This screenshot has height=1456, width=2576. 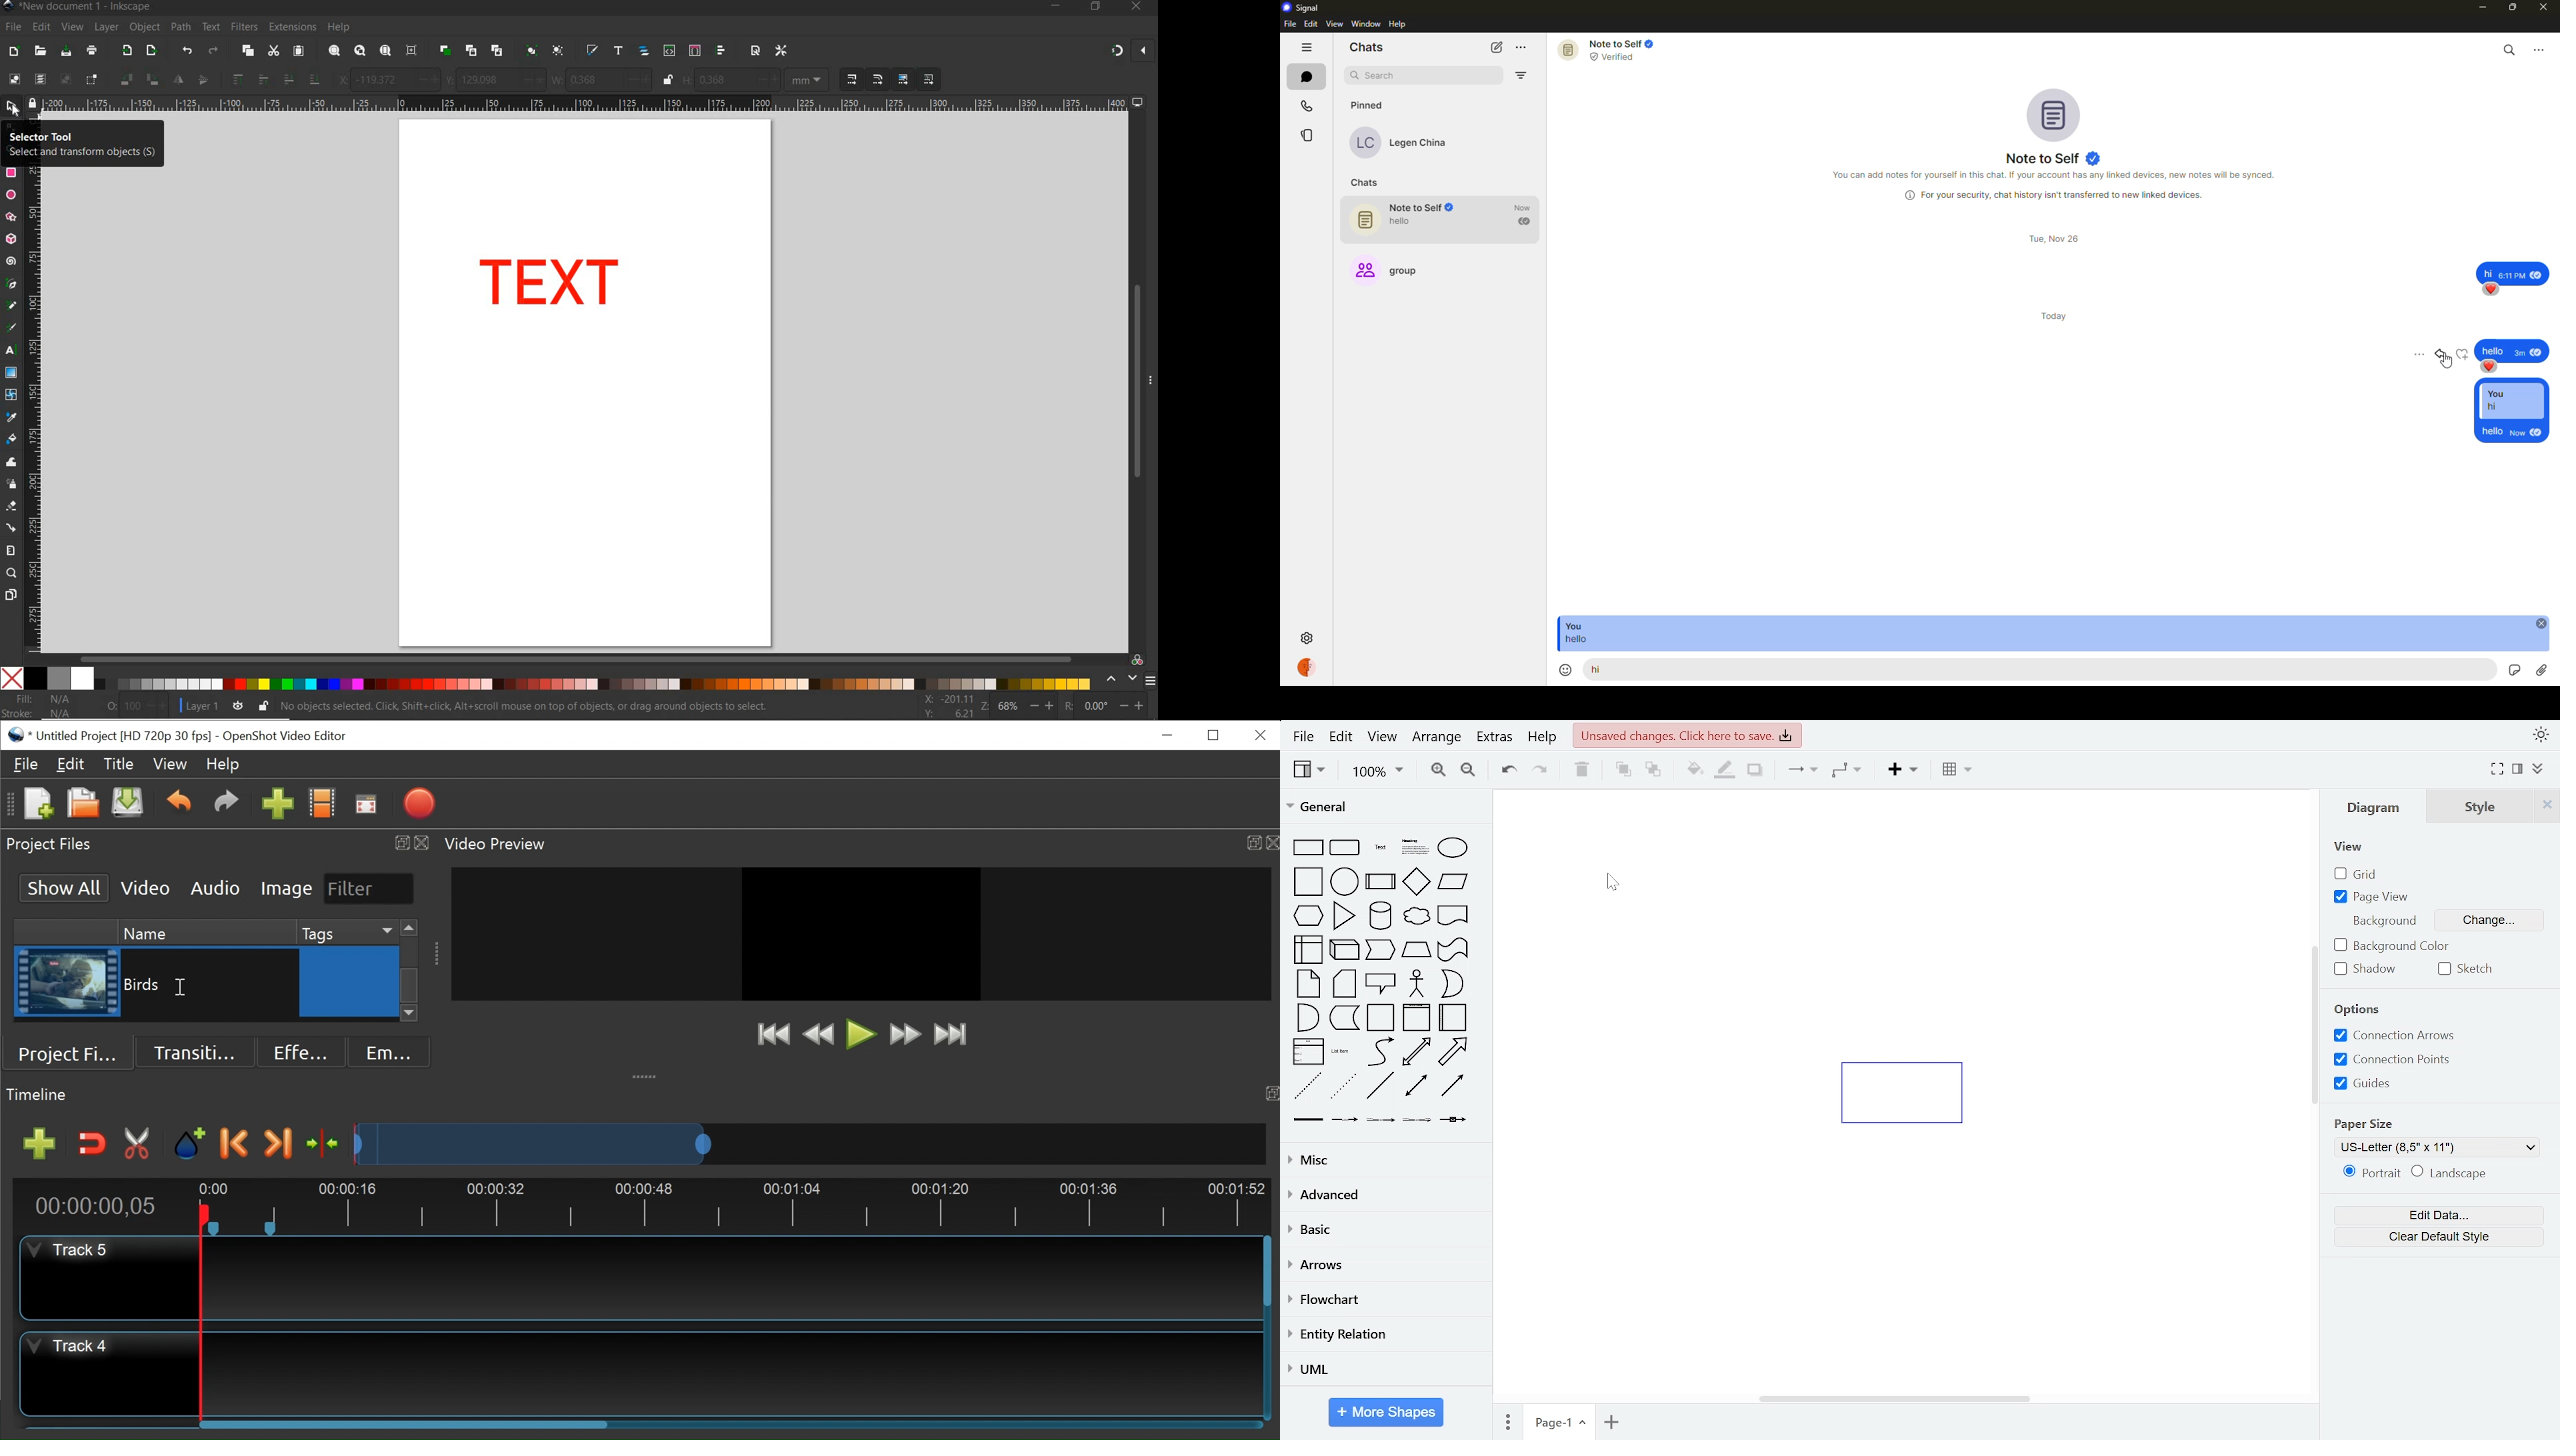 What do you see at coordinates (1383, 1371) in the screenshot?
I see `UML` at bounding box center [1383, 1371].